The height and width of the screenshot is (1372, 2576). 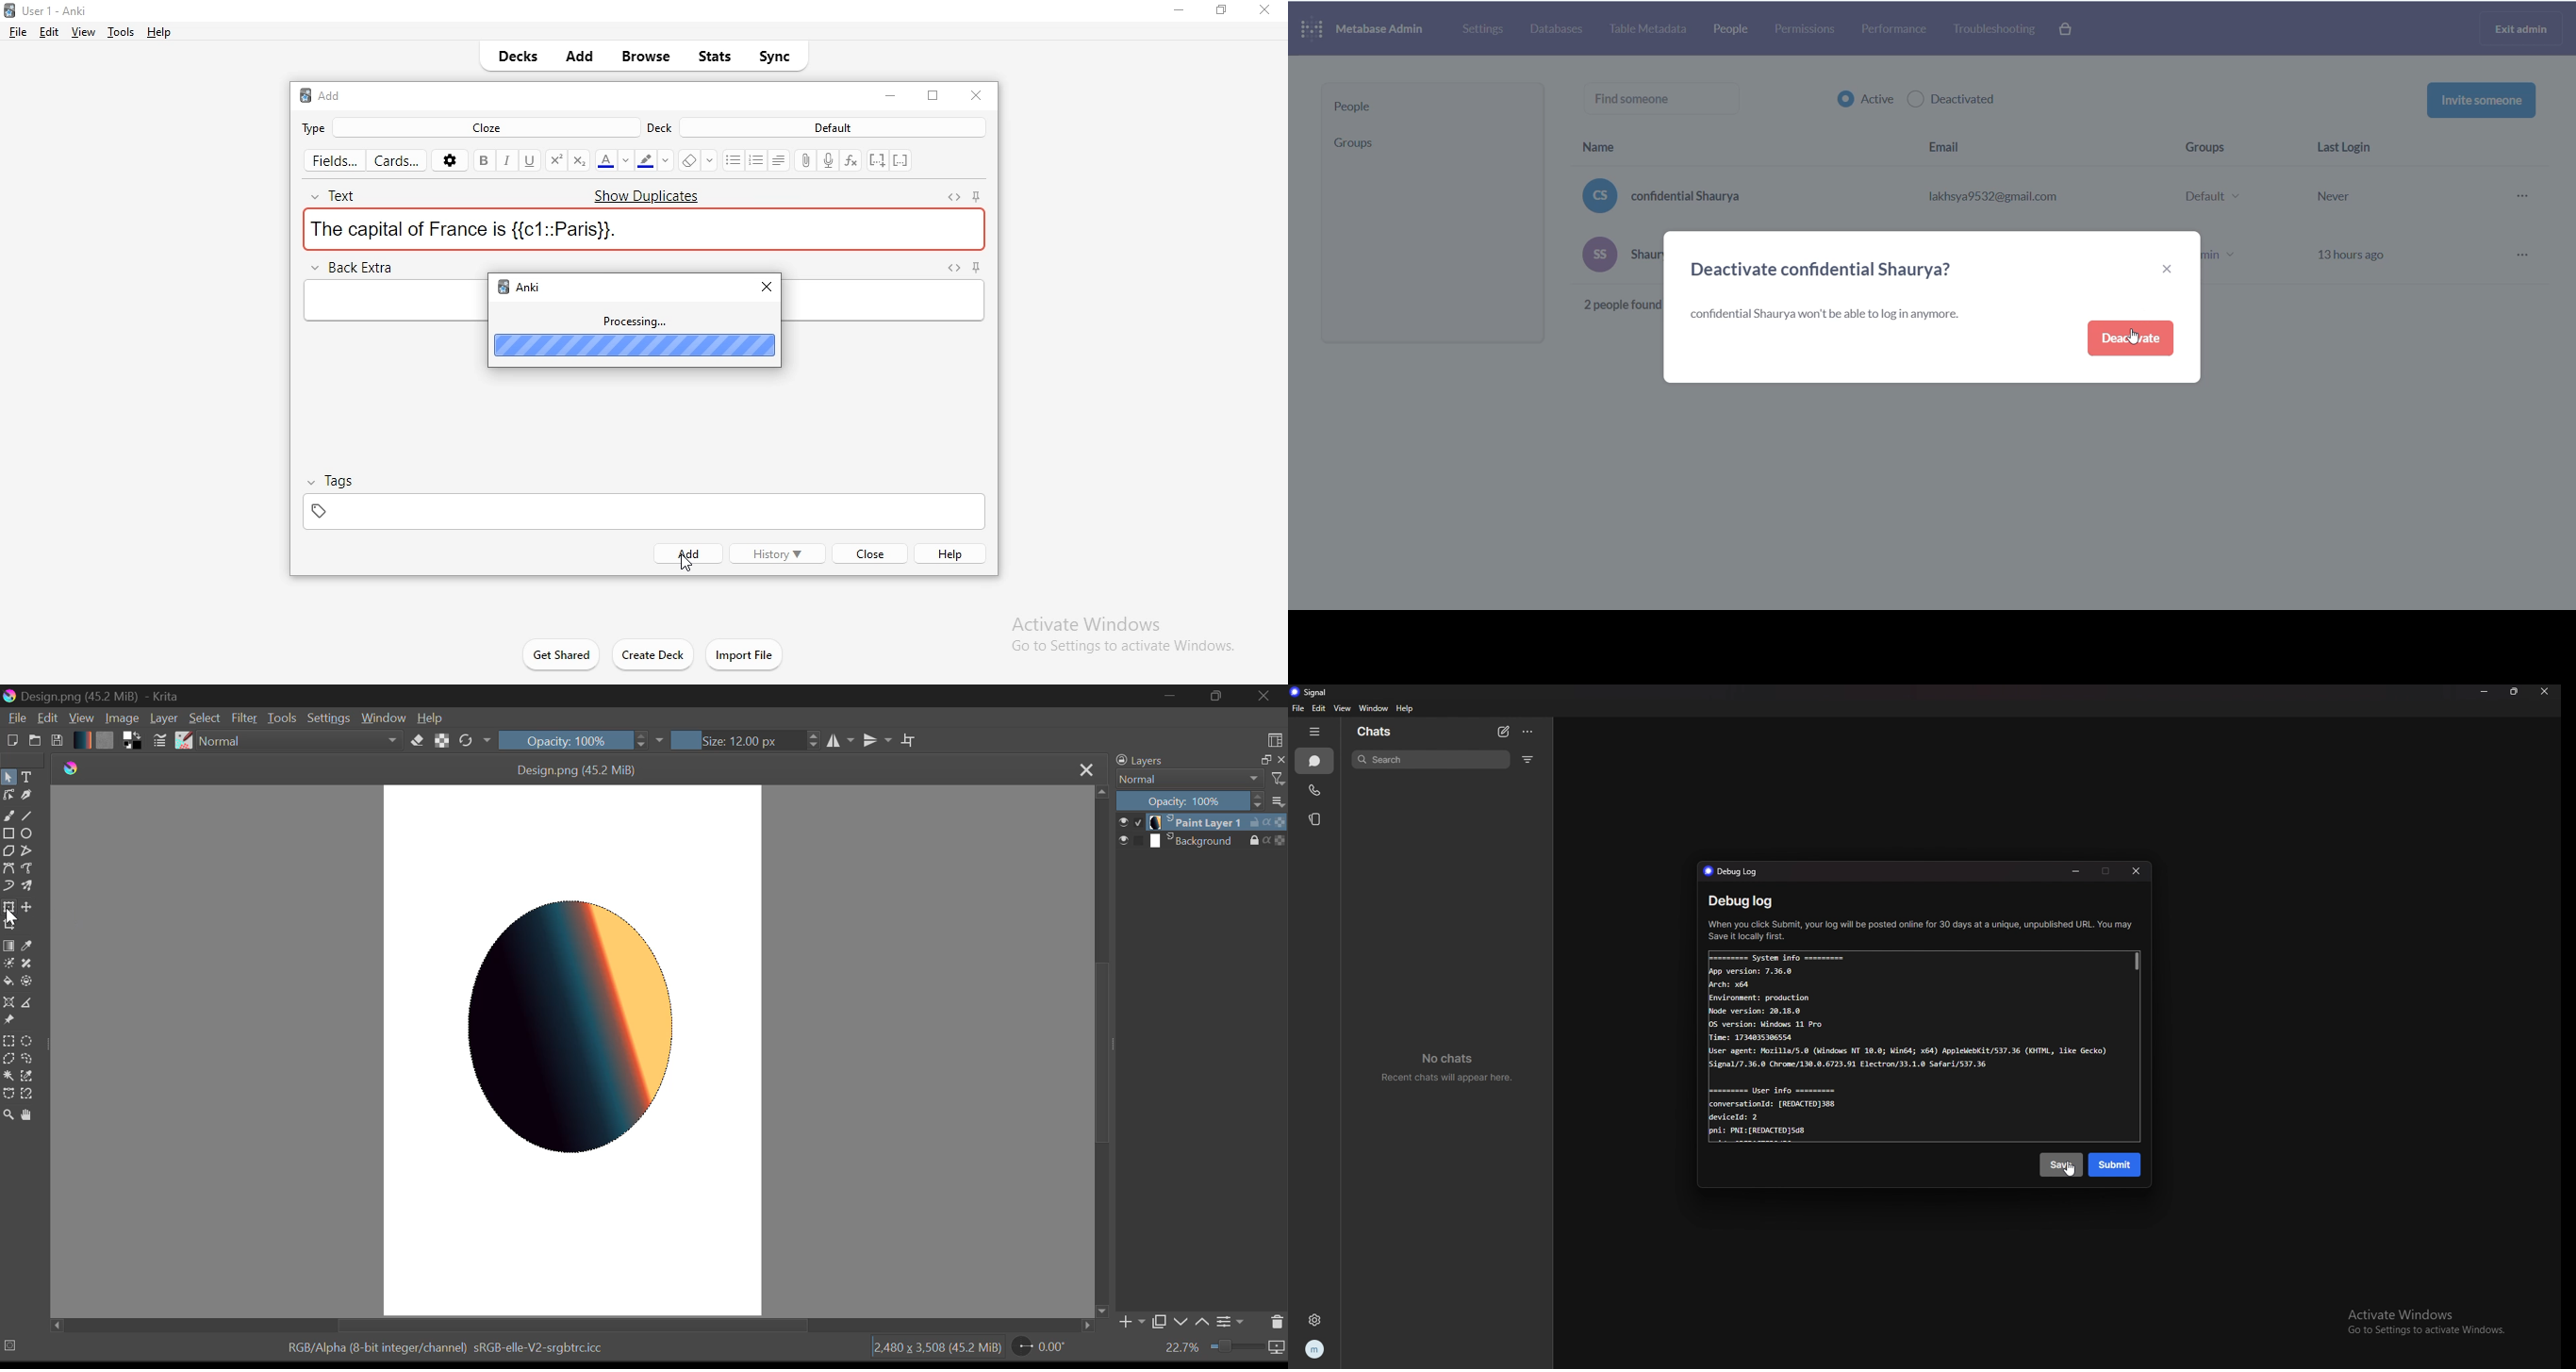 What do you see at coordinates (56, 741) in the screenshot?
I see `Save` at bounding box center [56, 741].